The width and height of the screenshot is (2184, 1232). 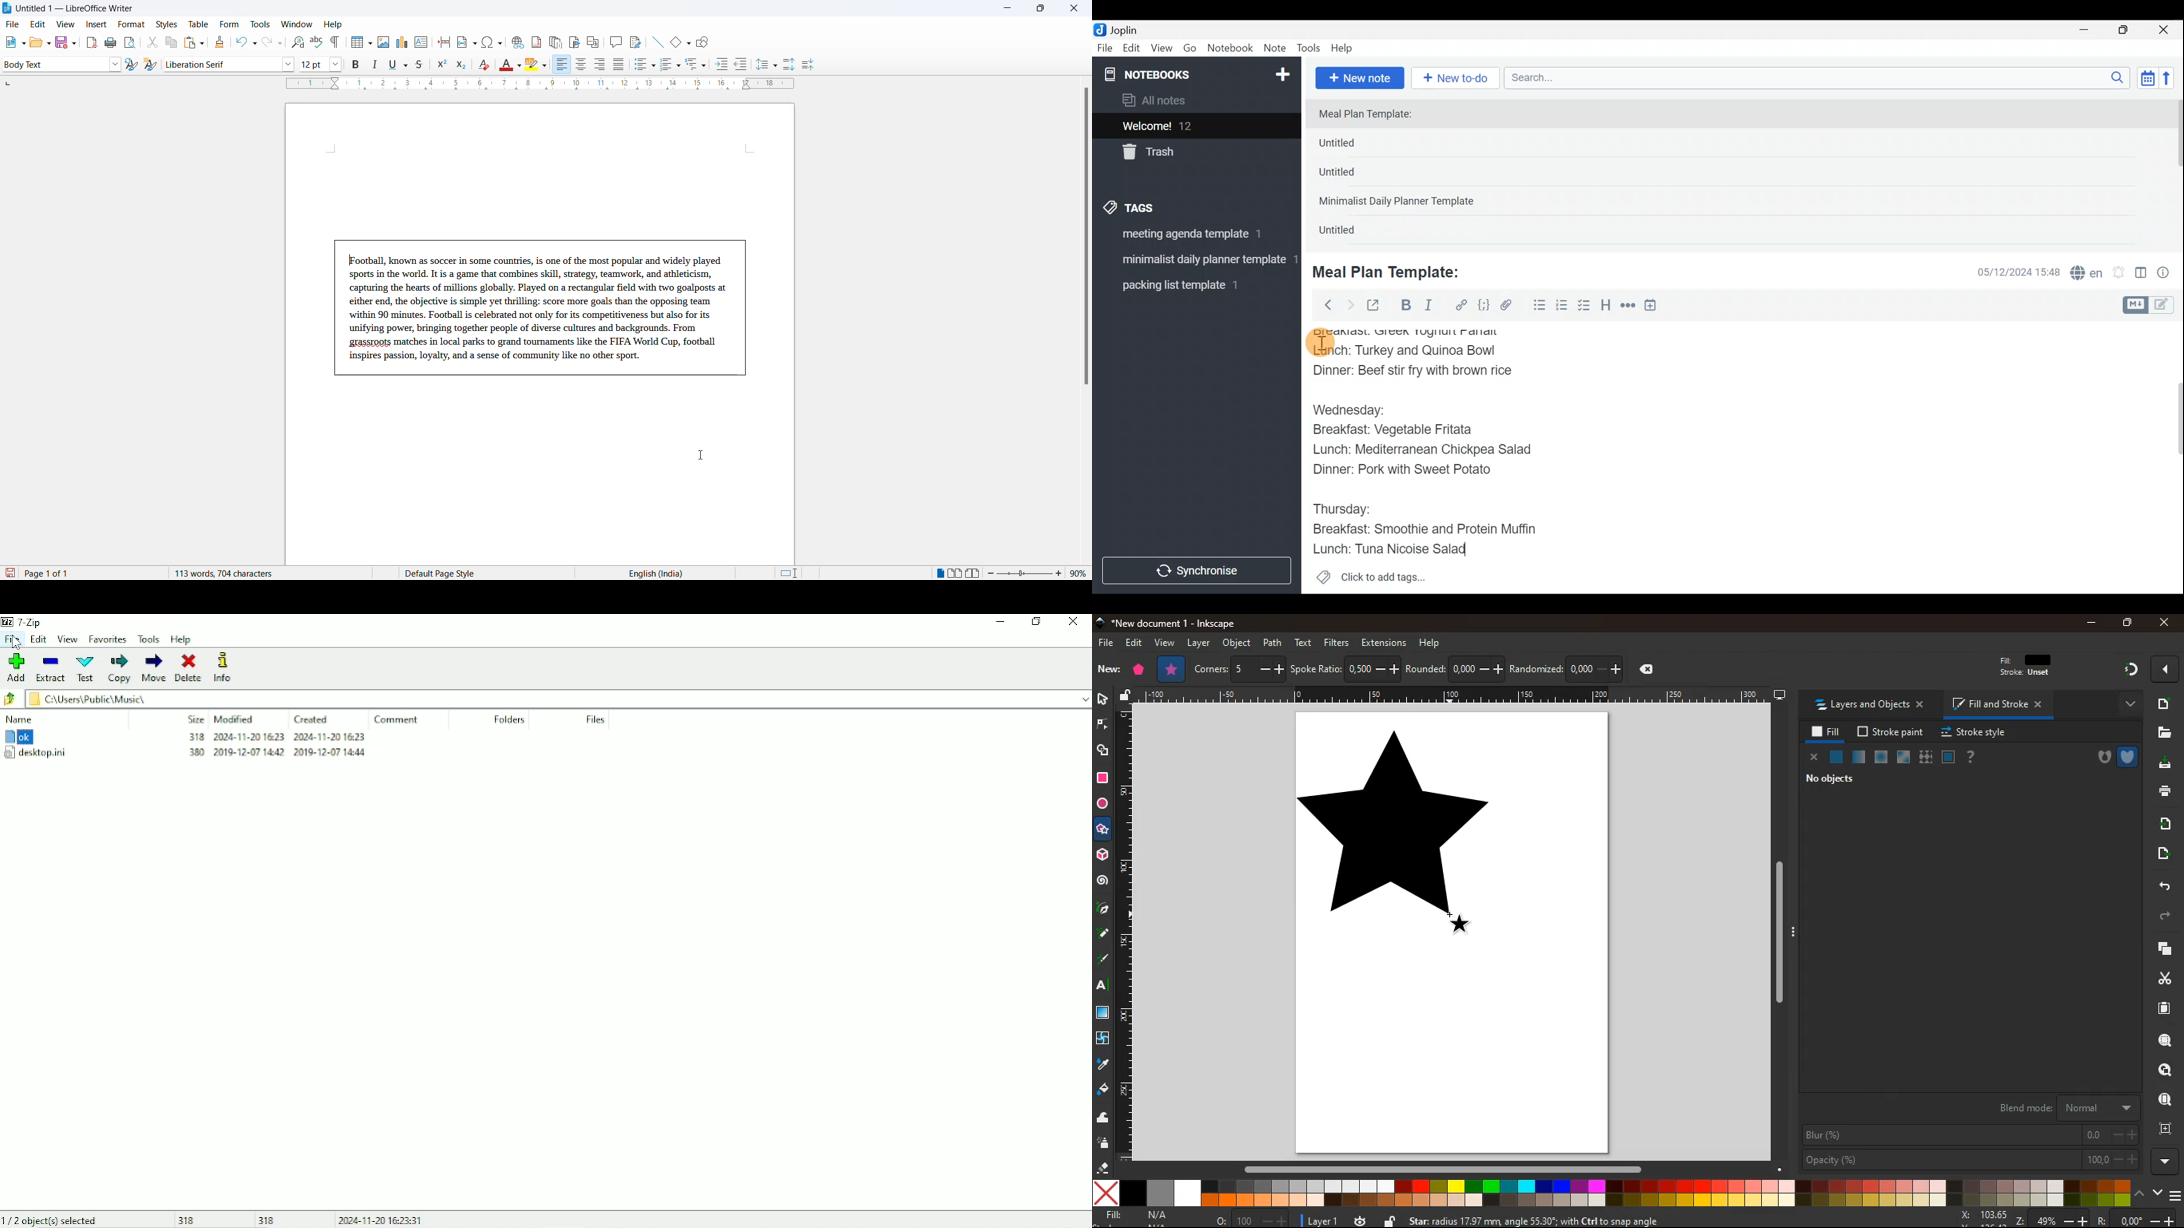 What do you see at coordinates (2173, 81) in the screenshot?
I see `Reverse sort` at bounding box center [2173, 81].